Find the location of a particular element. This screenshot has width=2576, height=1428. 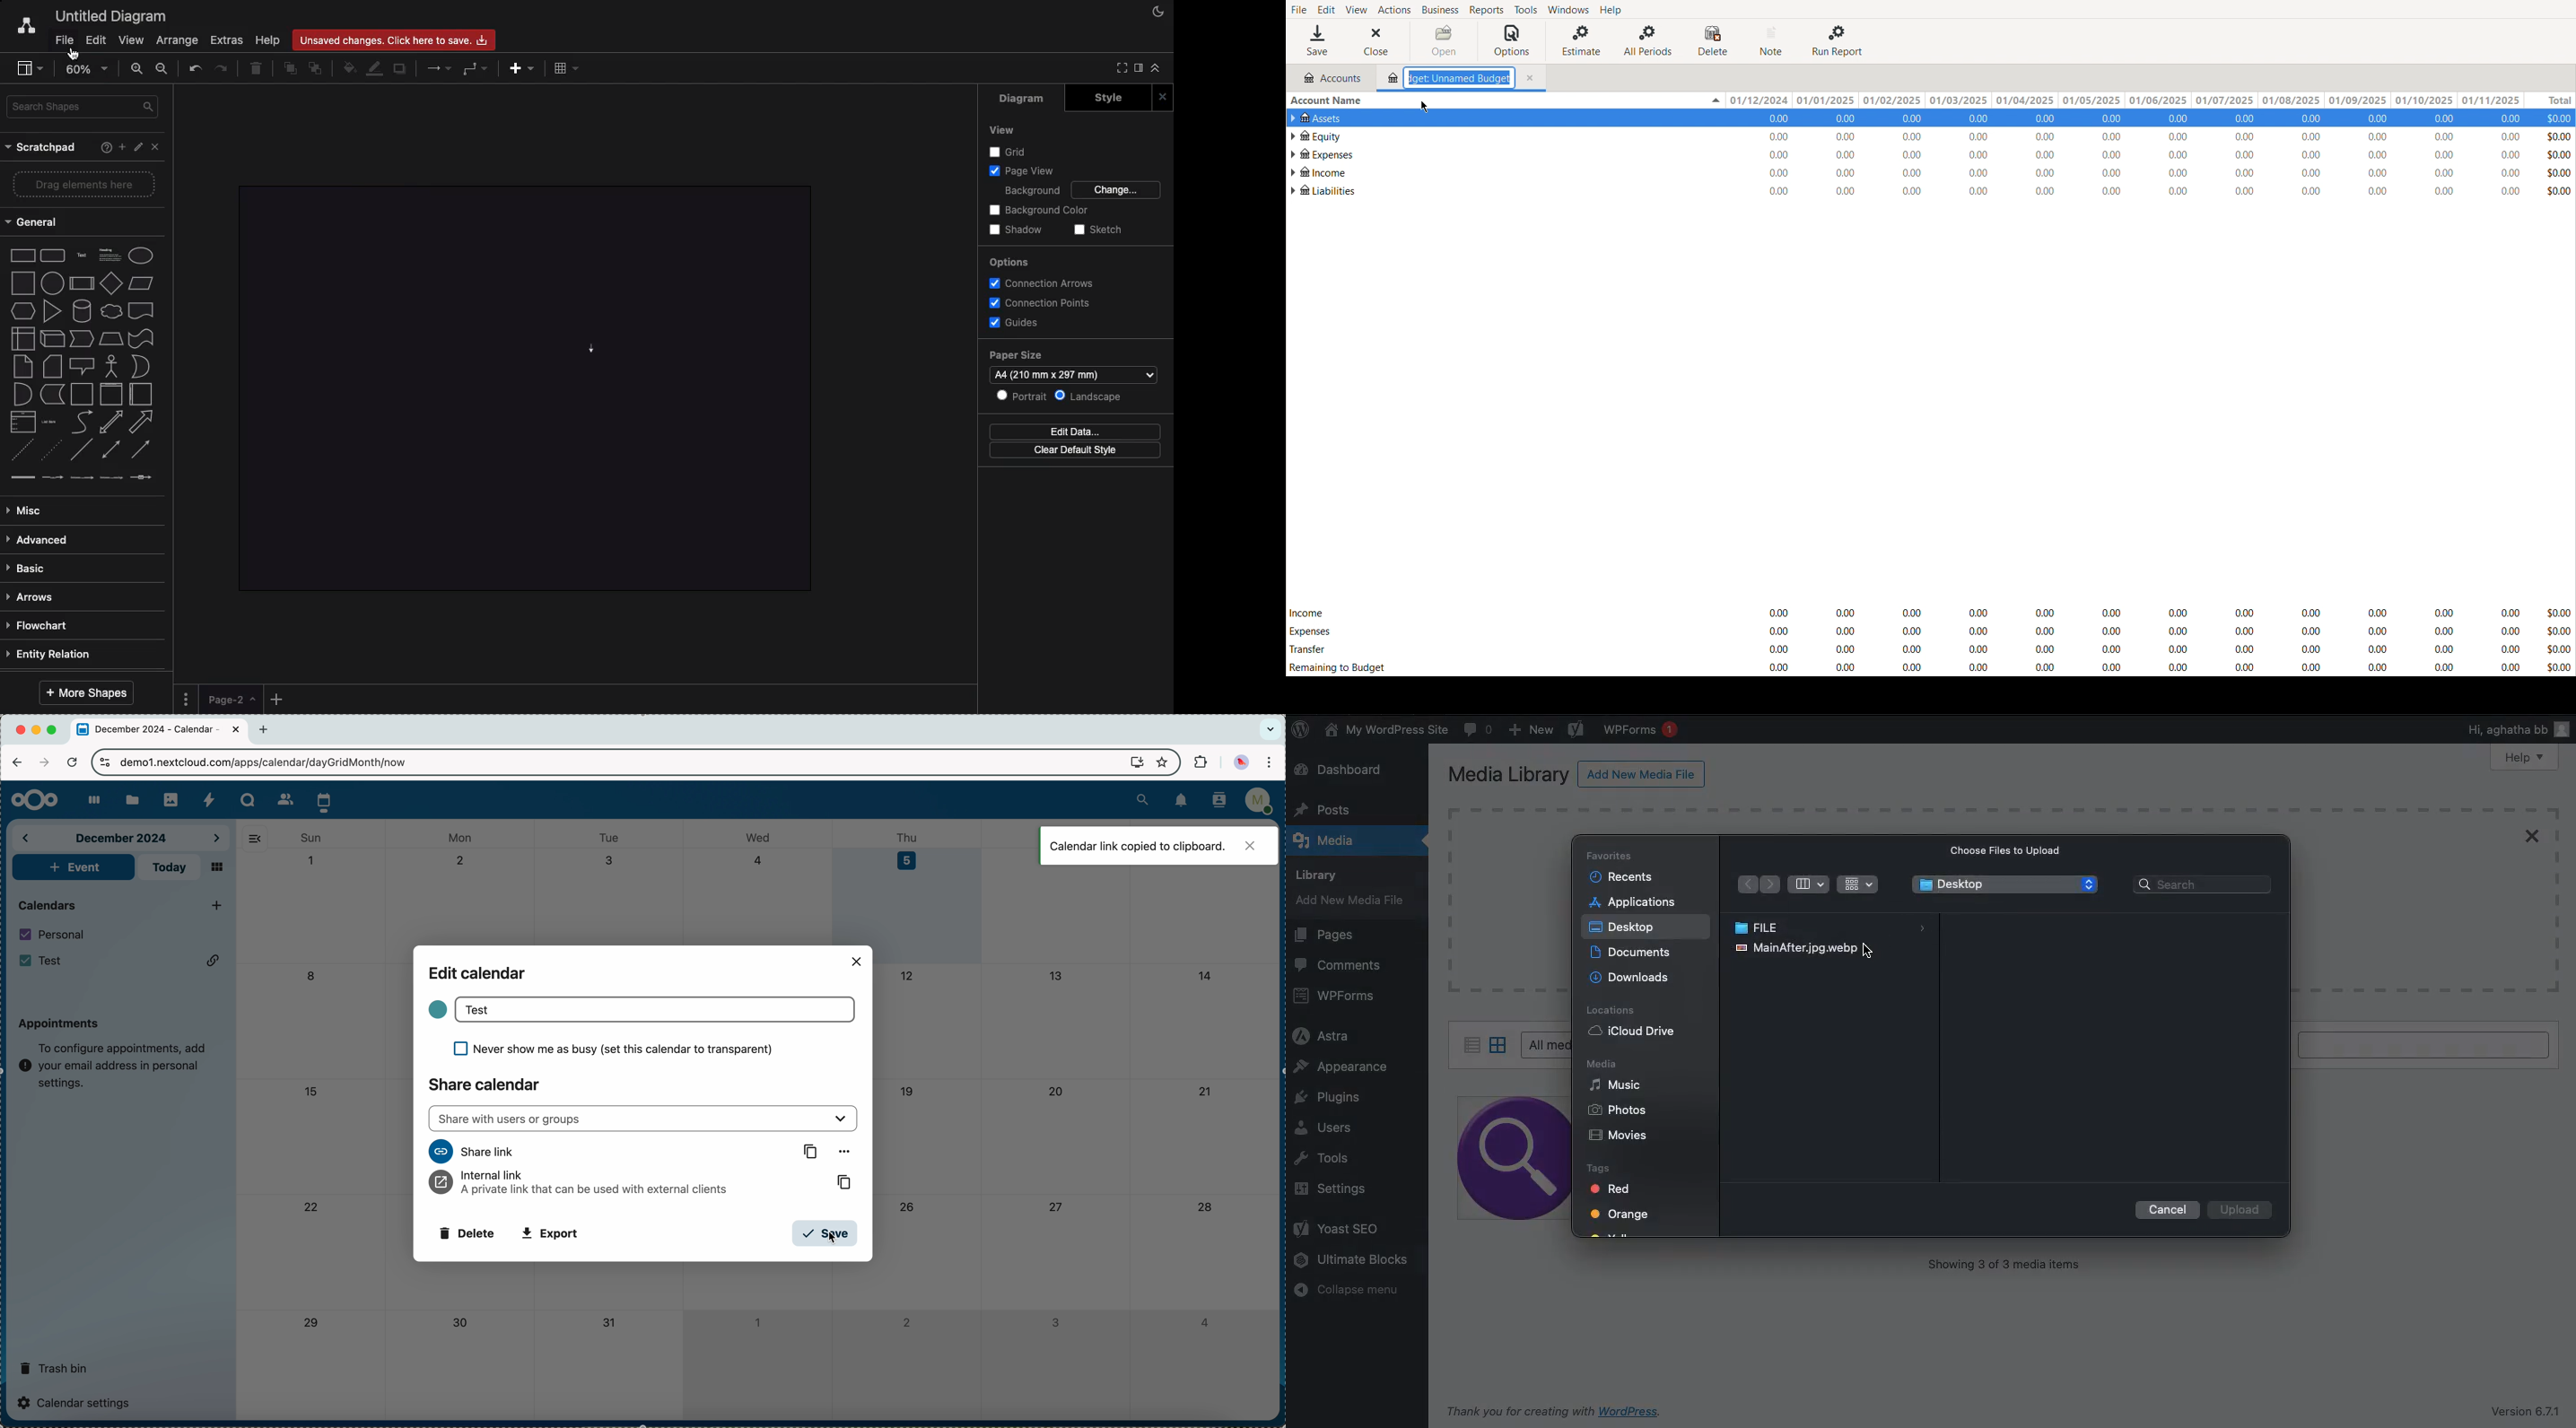

Comments is located at coordinates (1480, 729).